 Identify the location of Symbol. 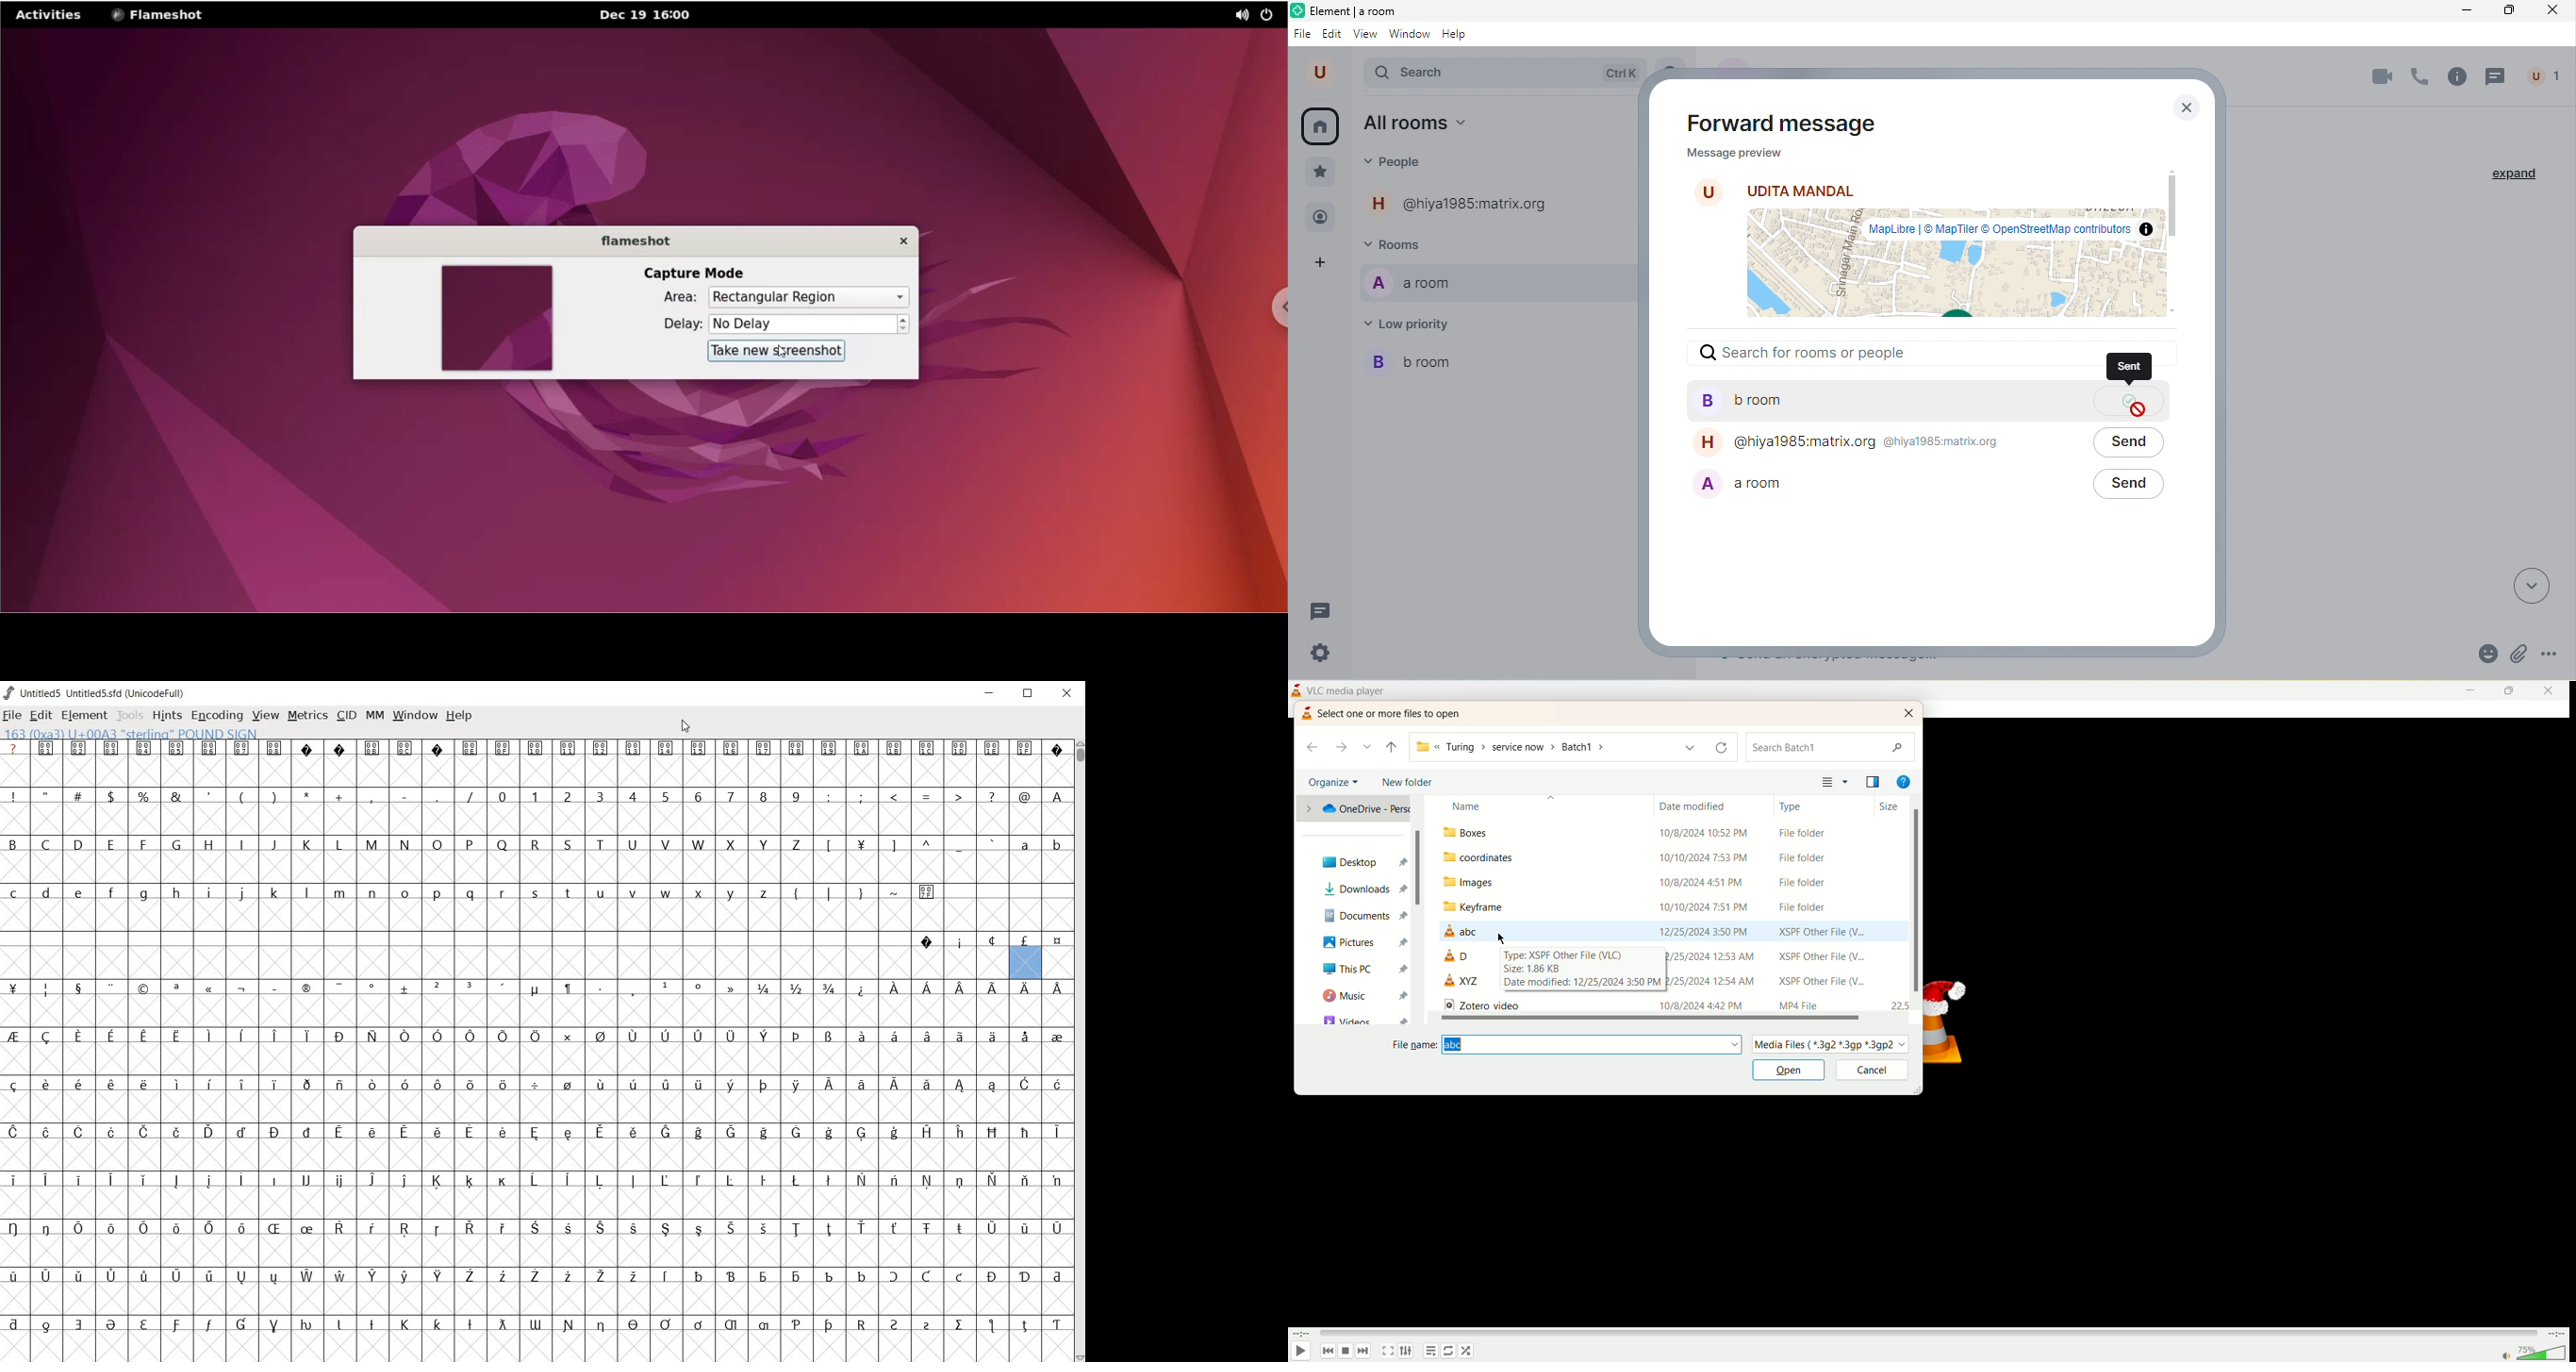
(501, 988).